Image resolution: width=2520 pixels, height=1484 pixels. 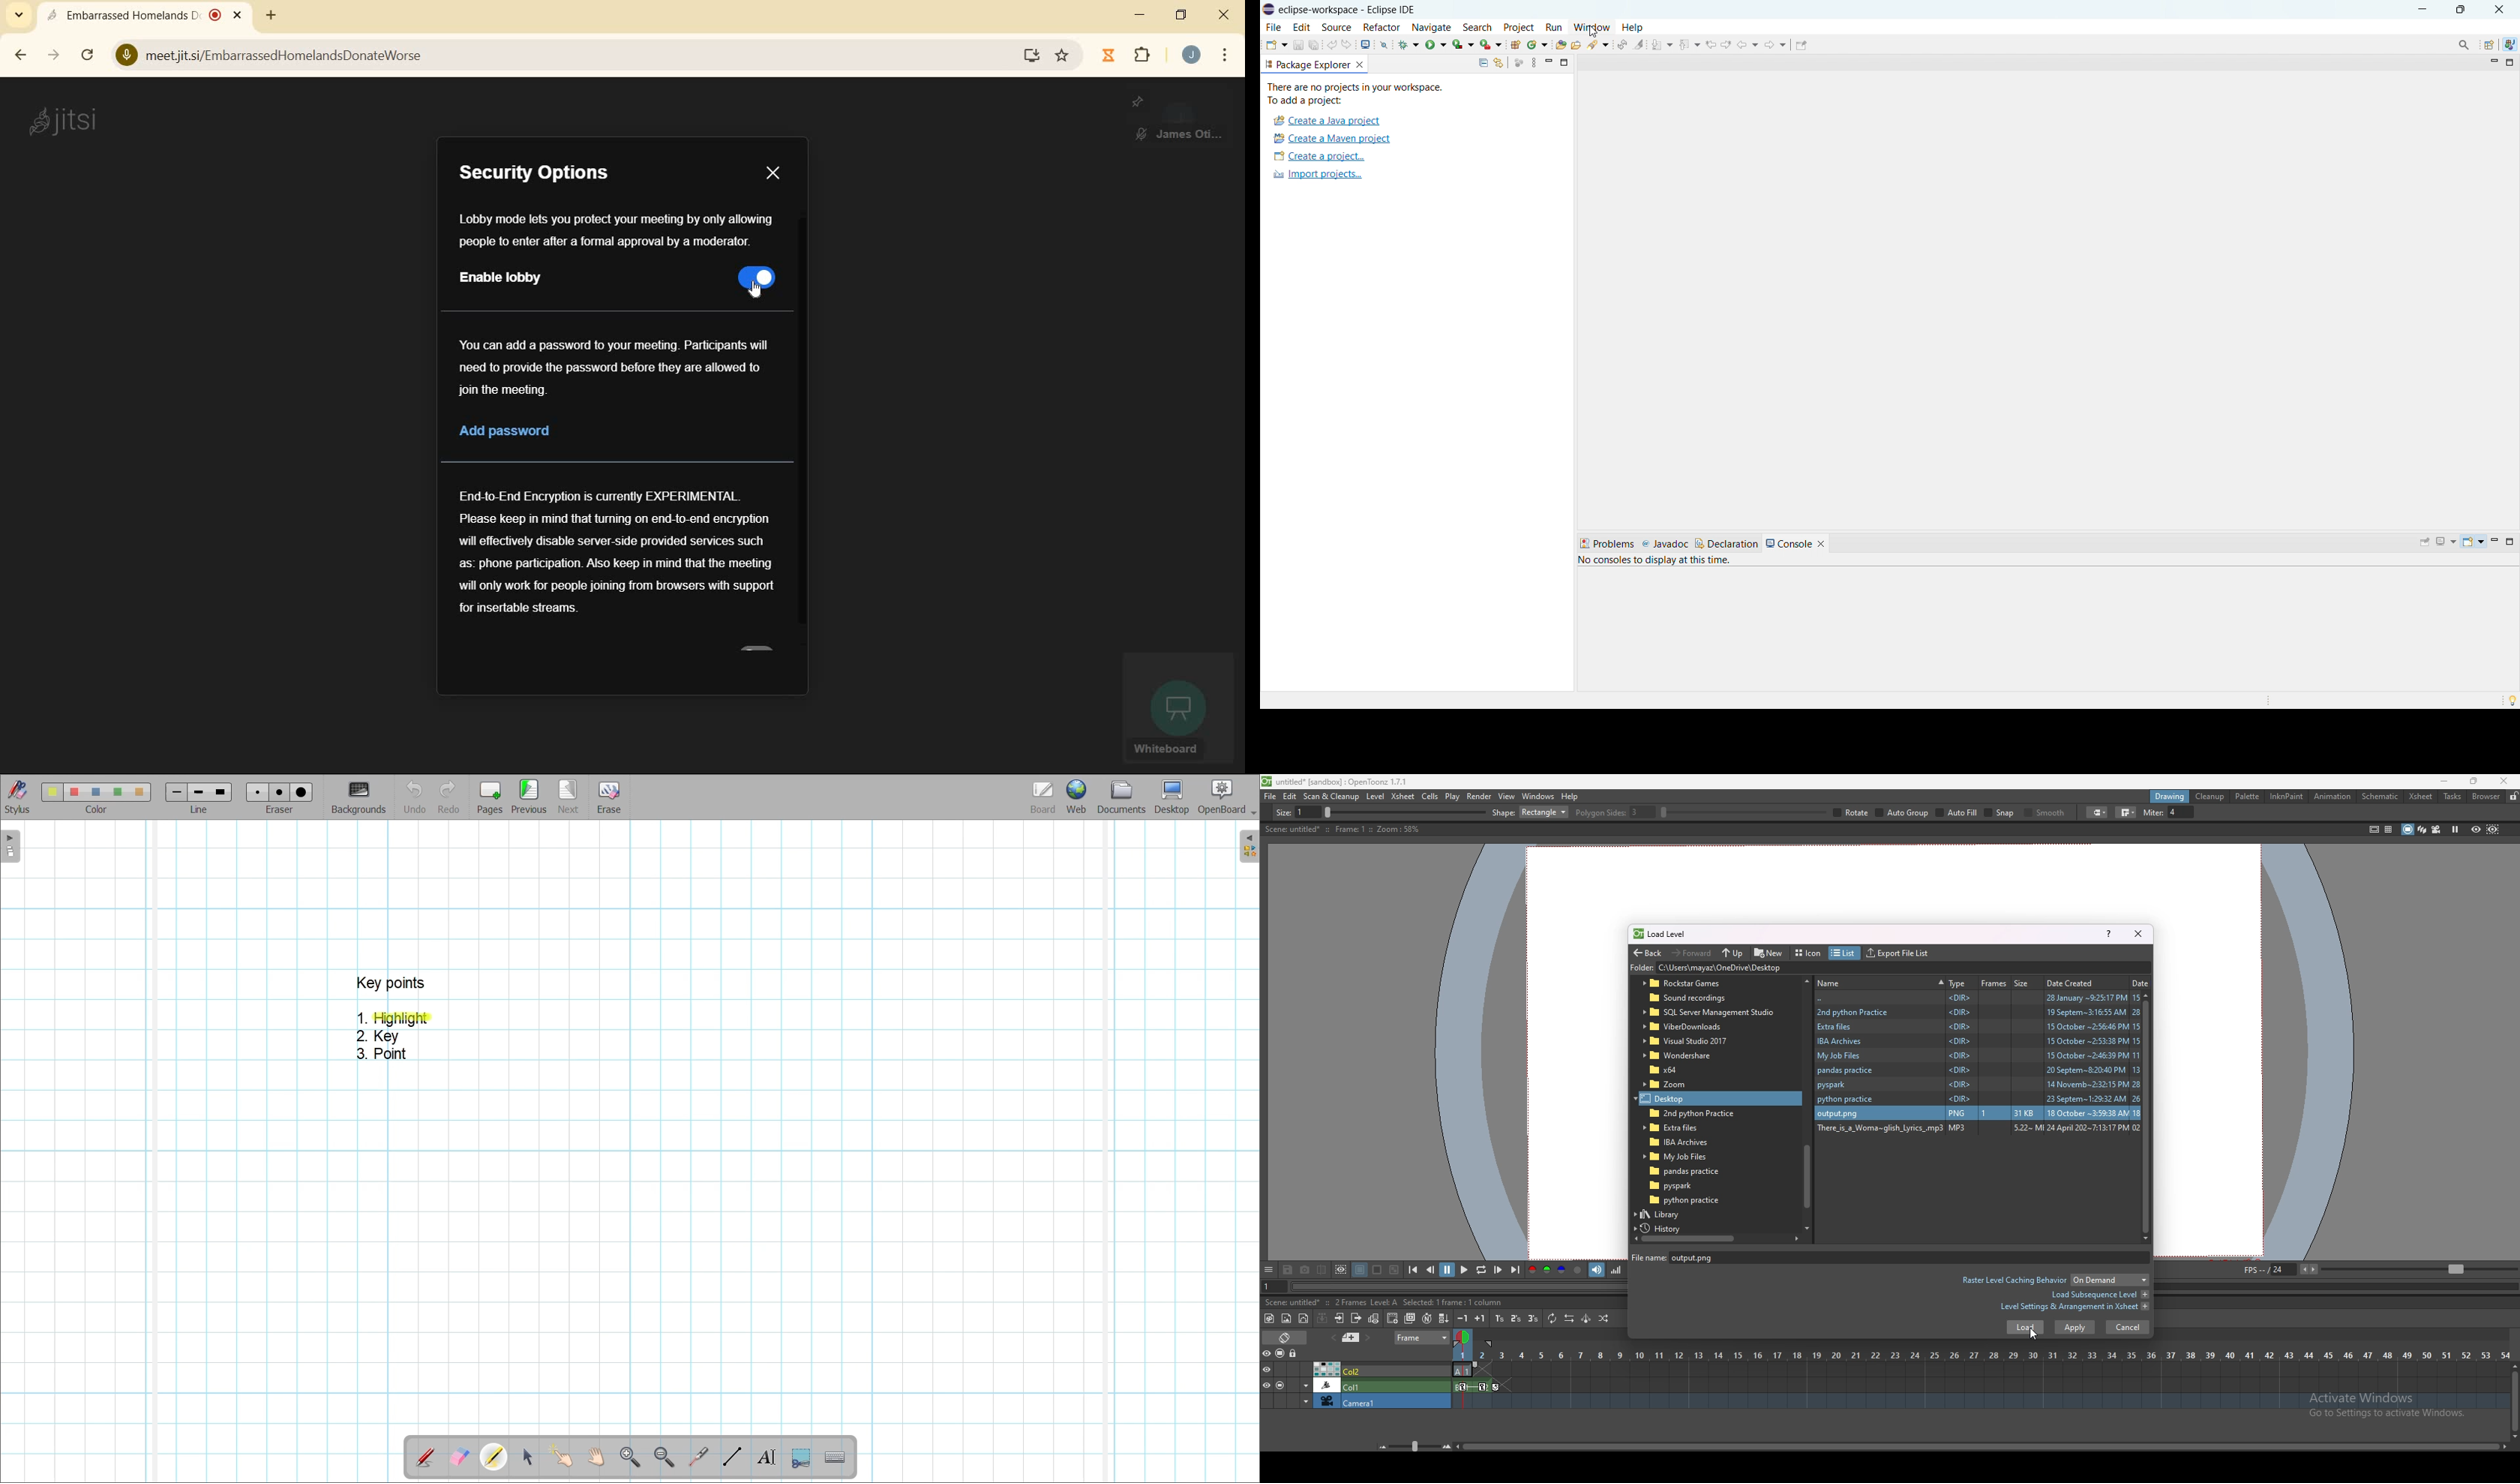 What do you see at coordinates (1879, 812) in the screenshot?
I see `ploygon slides` at bounding box center [1879, 812].